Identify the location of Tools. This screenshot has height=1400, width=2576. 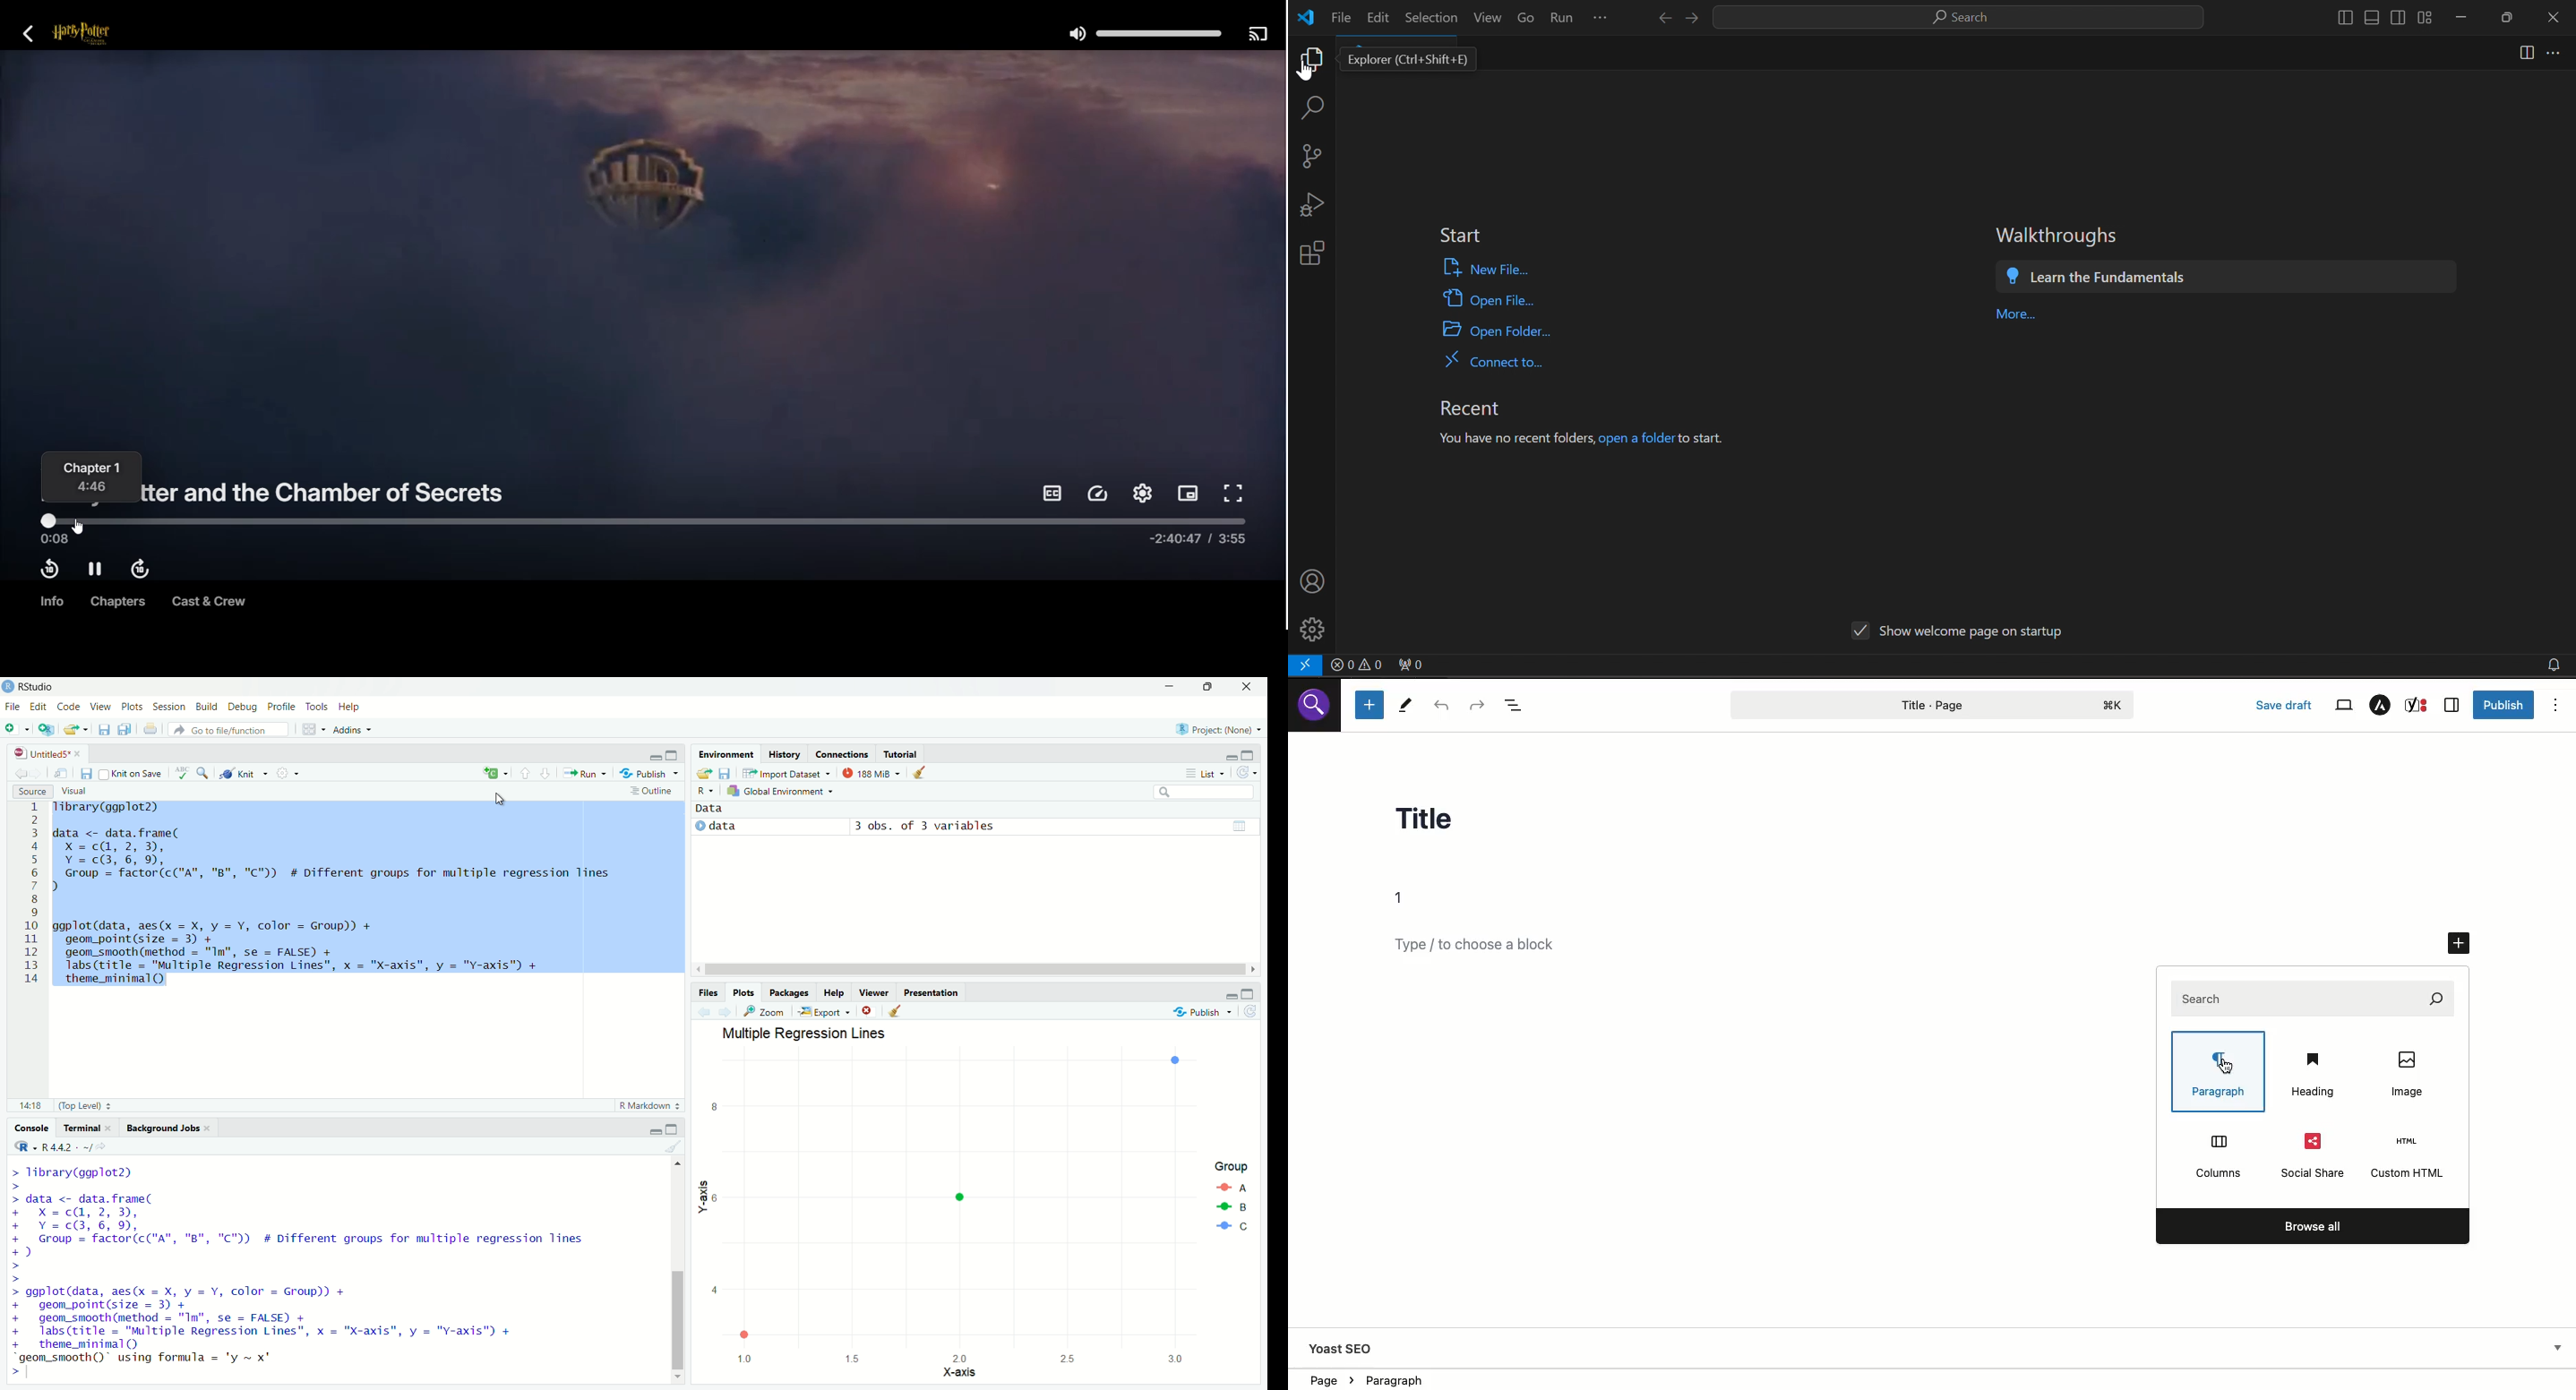
(319, 707).